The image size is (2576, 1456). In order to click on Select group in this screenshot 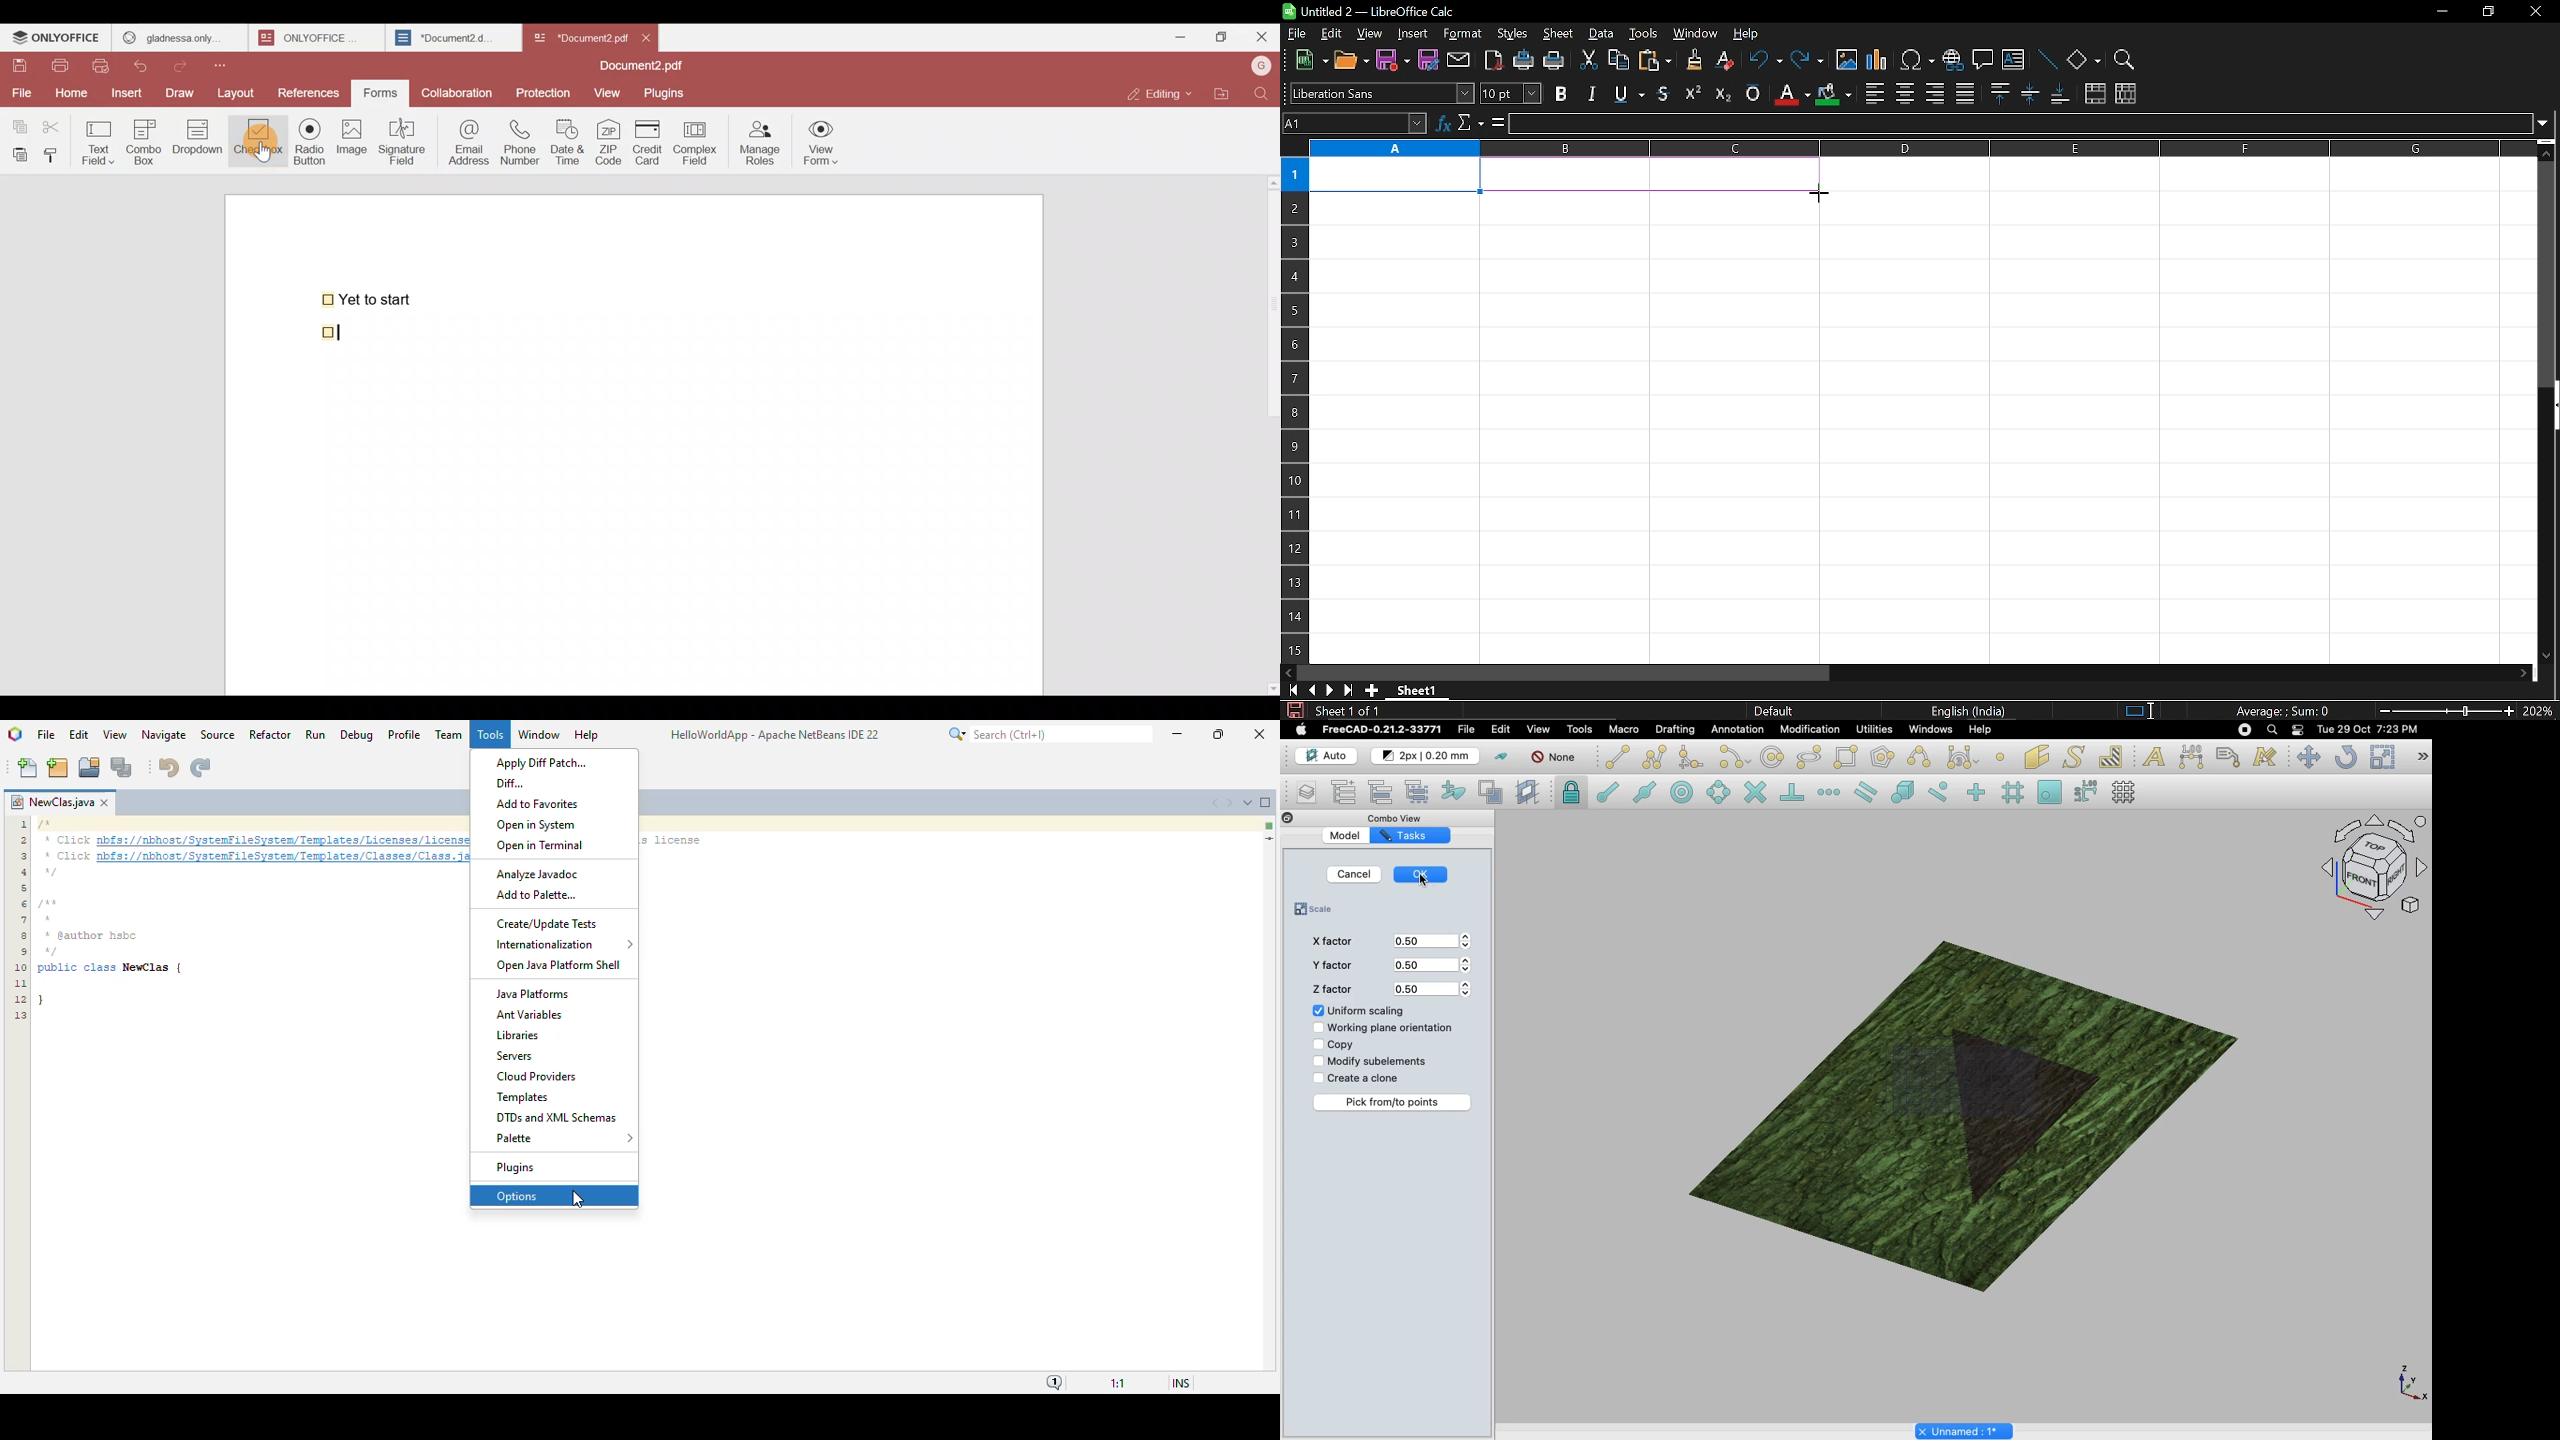, I will do `click(1419, 791)`.